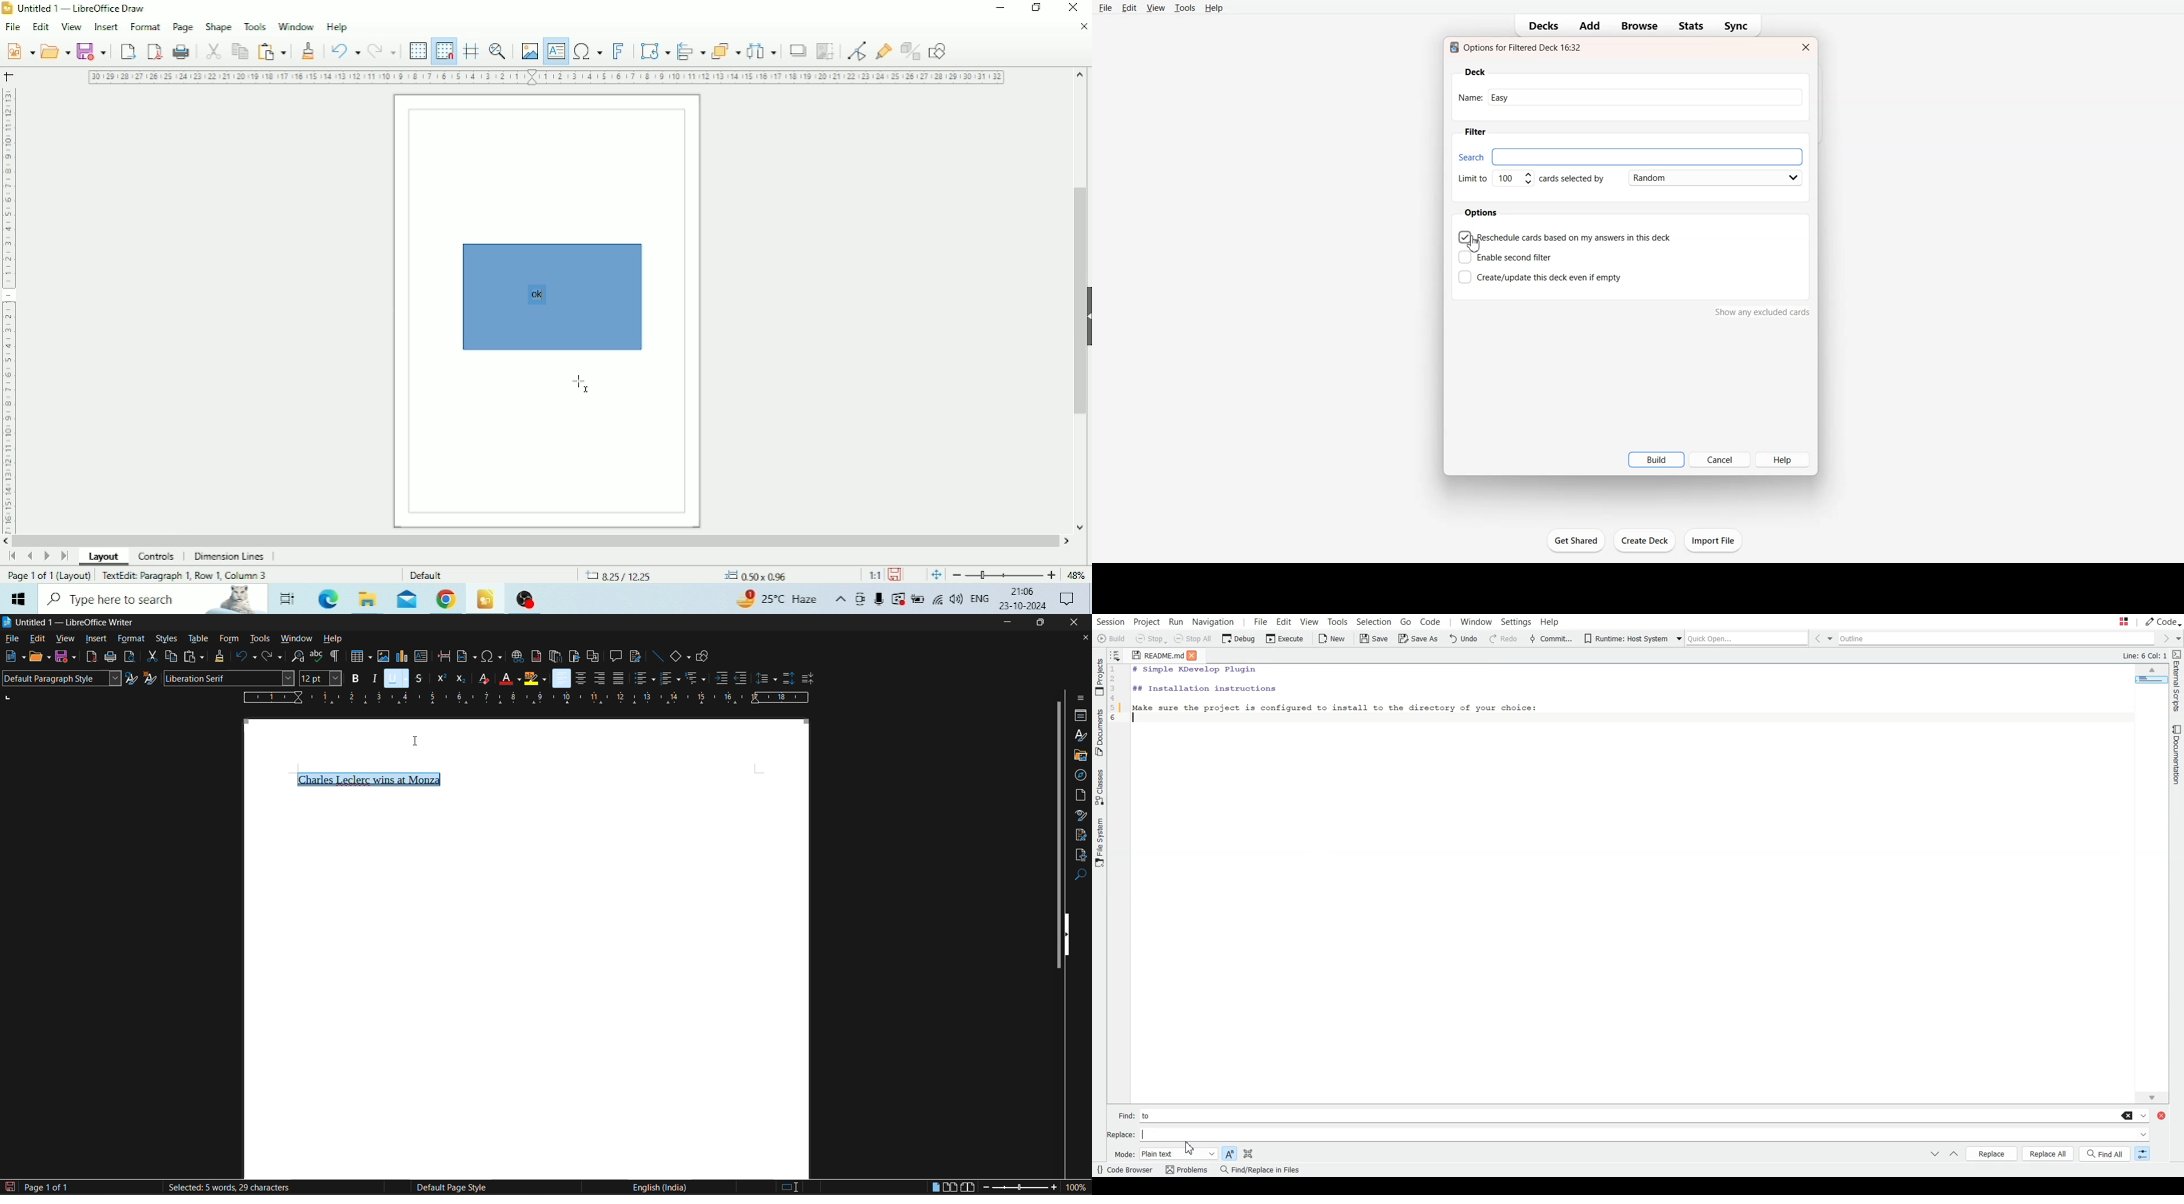  Describe the element at coordinates (525, 697) in the screenshot. I see `page ruler` at that location.